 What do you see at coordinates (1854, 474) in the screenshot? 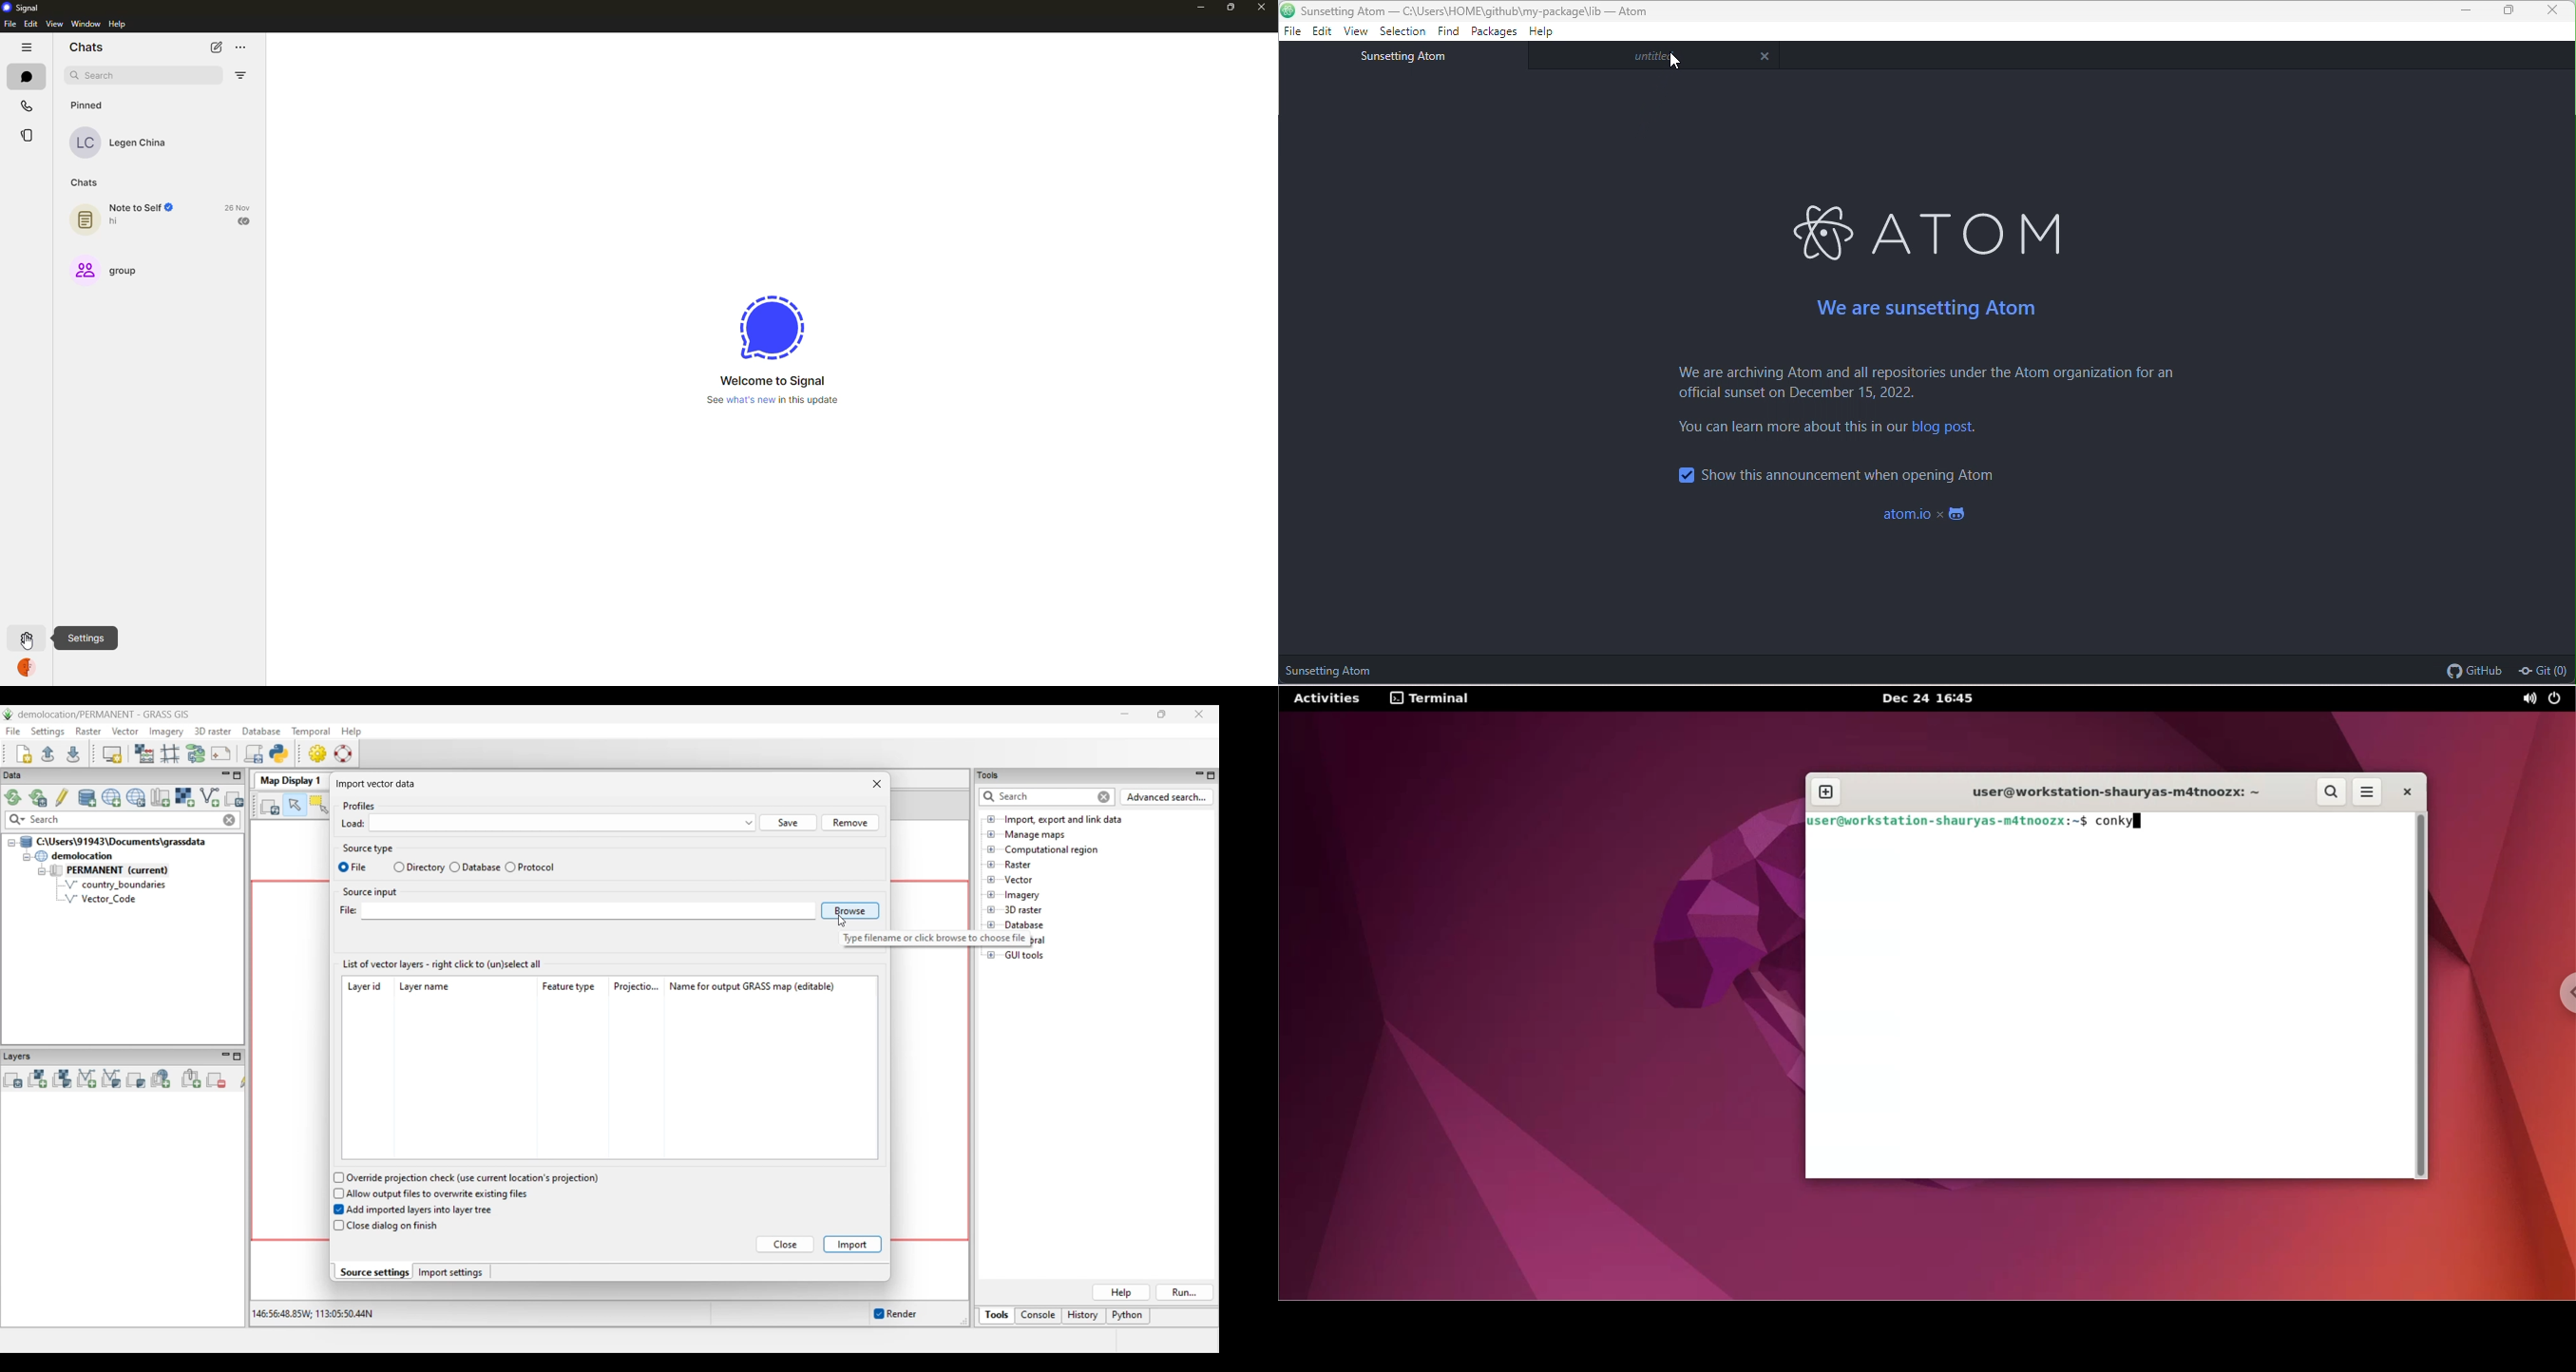
I see `show this while opening atom` at bounding box center [1854, 474].